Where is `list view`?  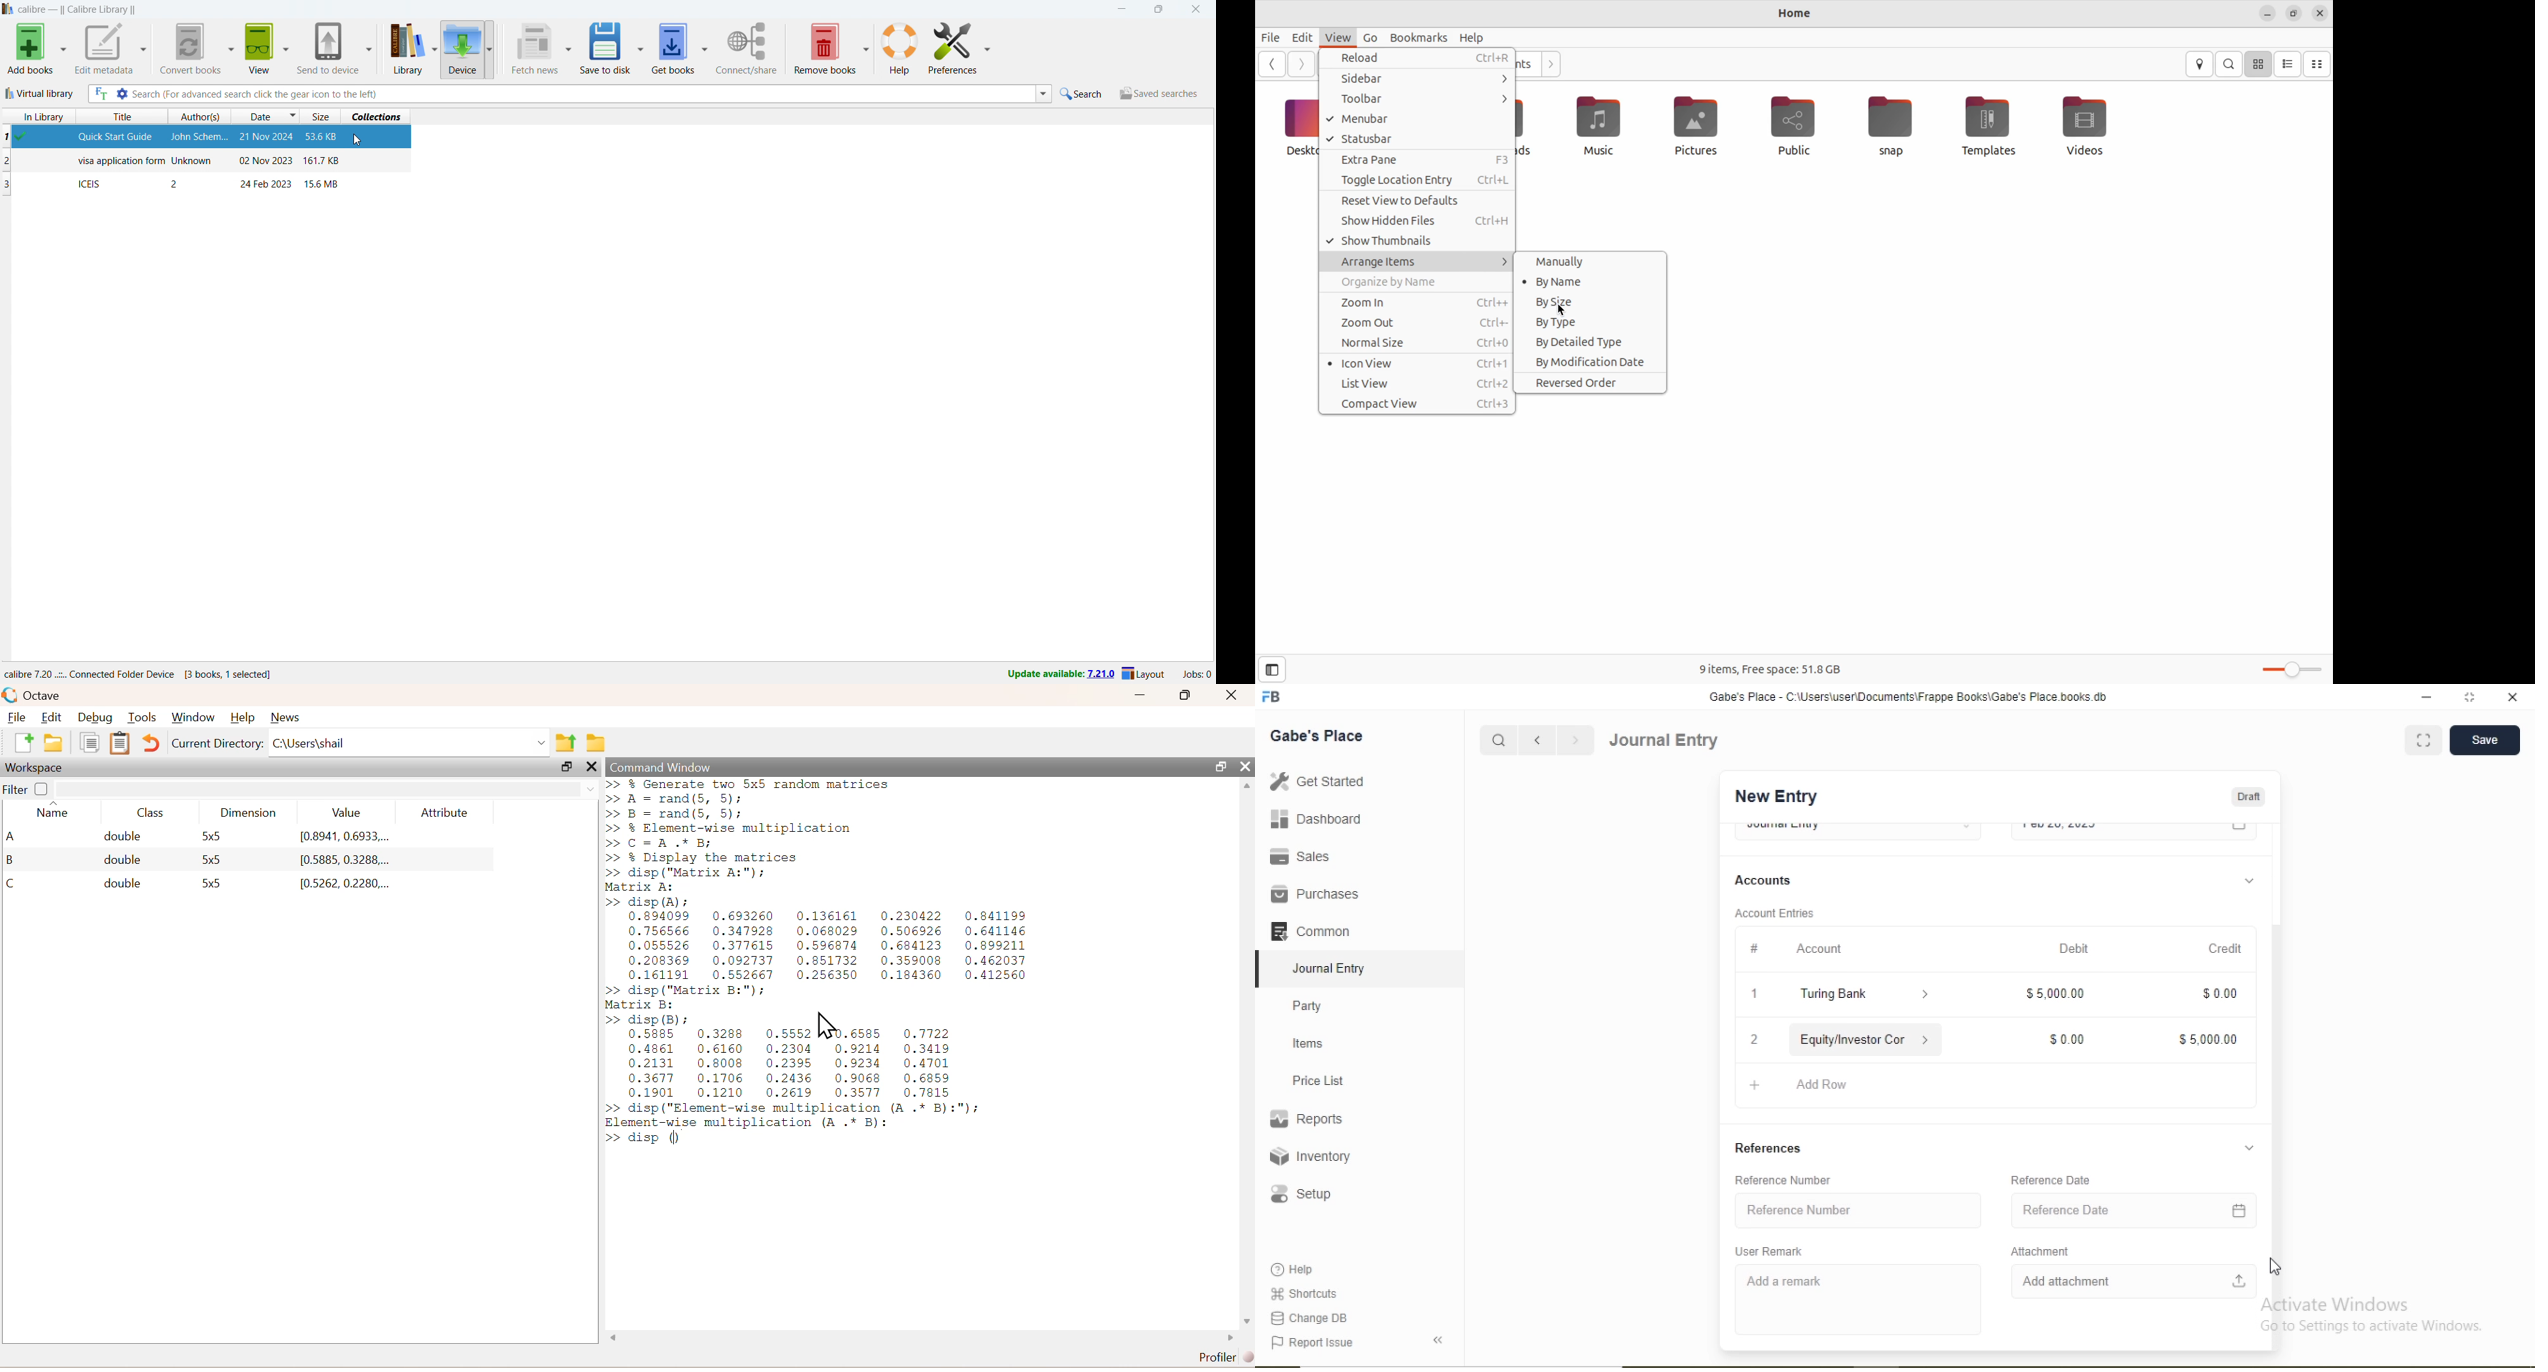
list view is located at coordinates (2287, 64).